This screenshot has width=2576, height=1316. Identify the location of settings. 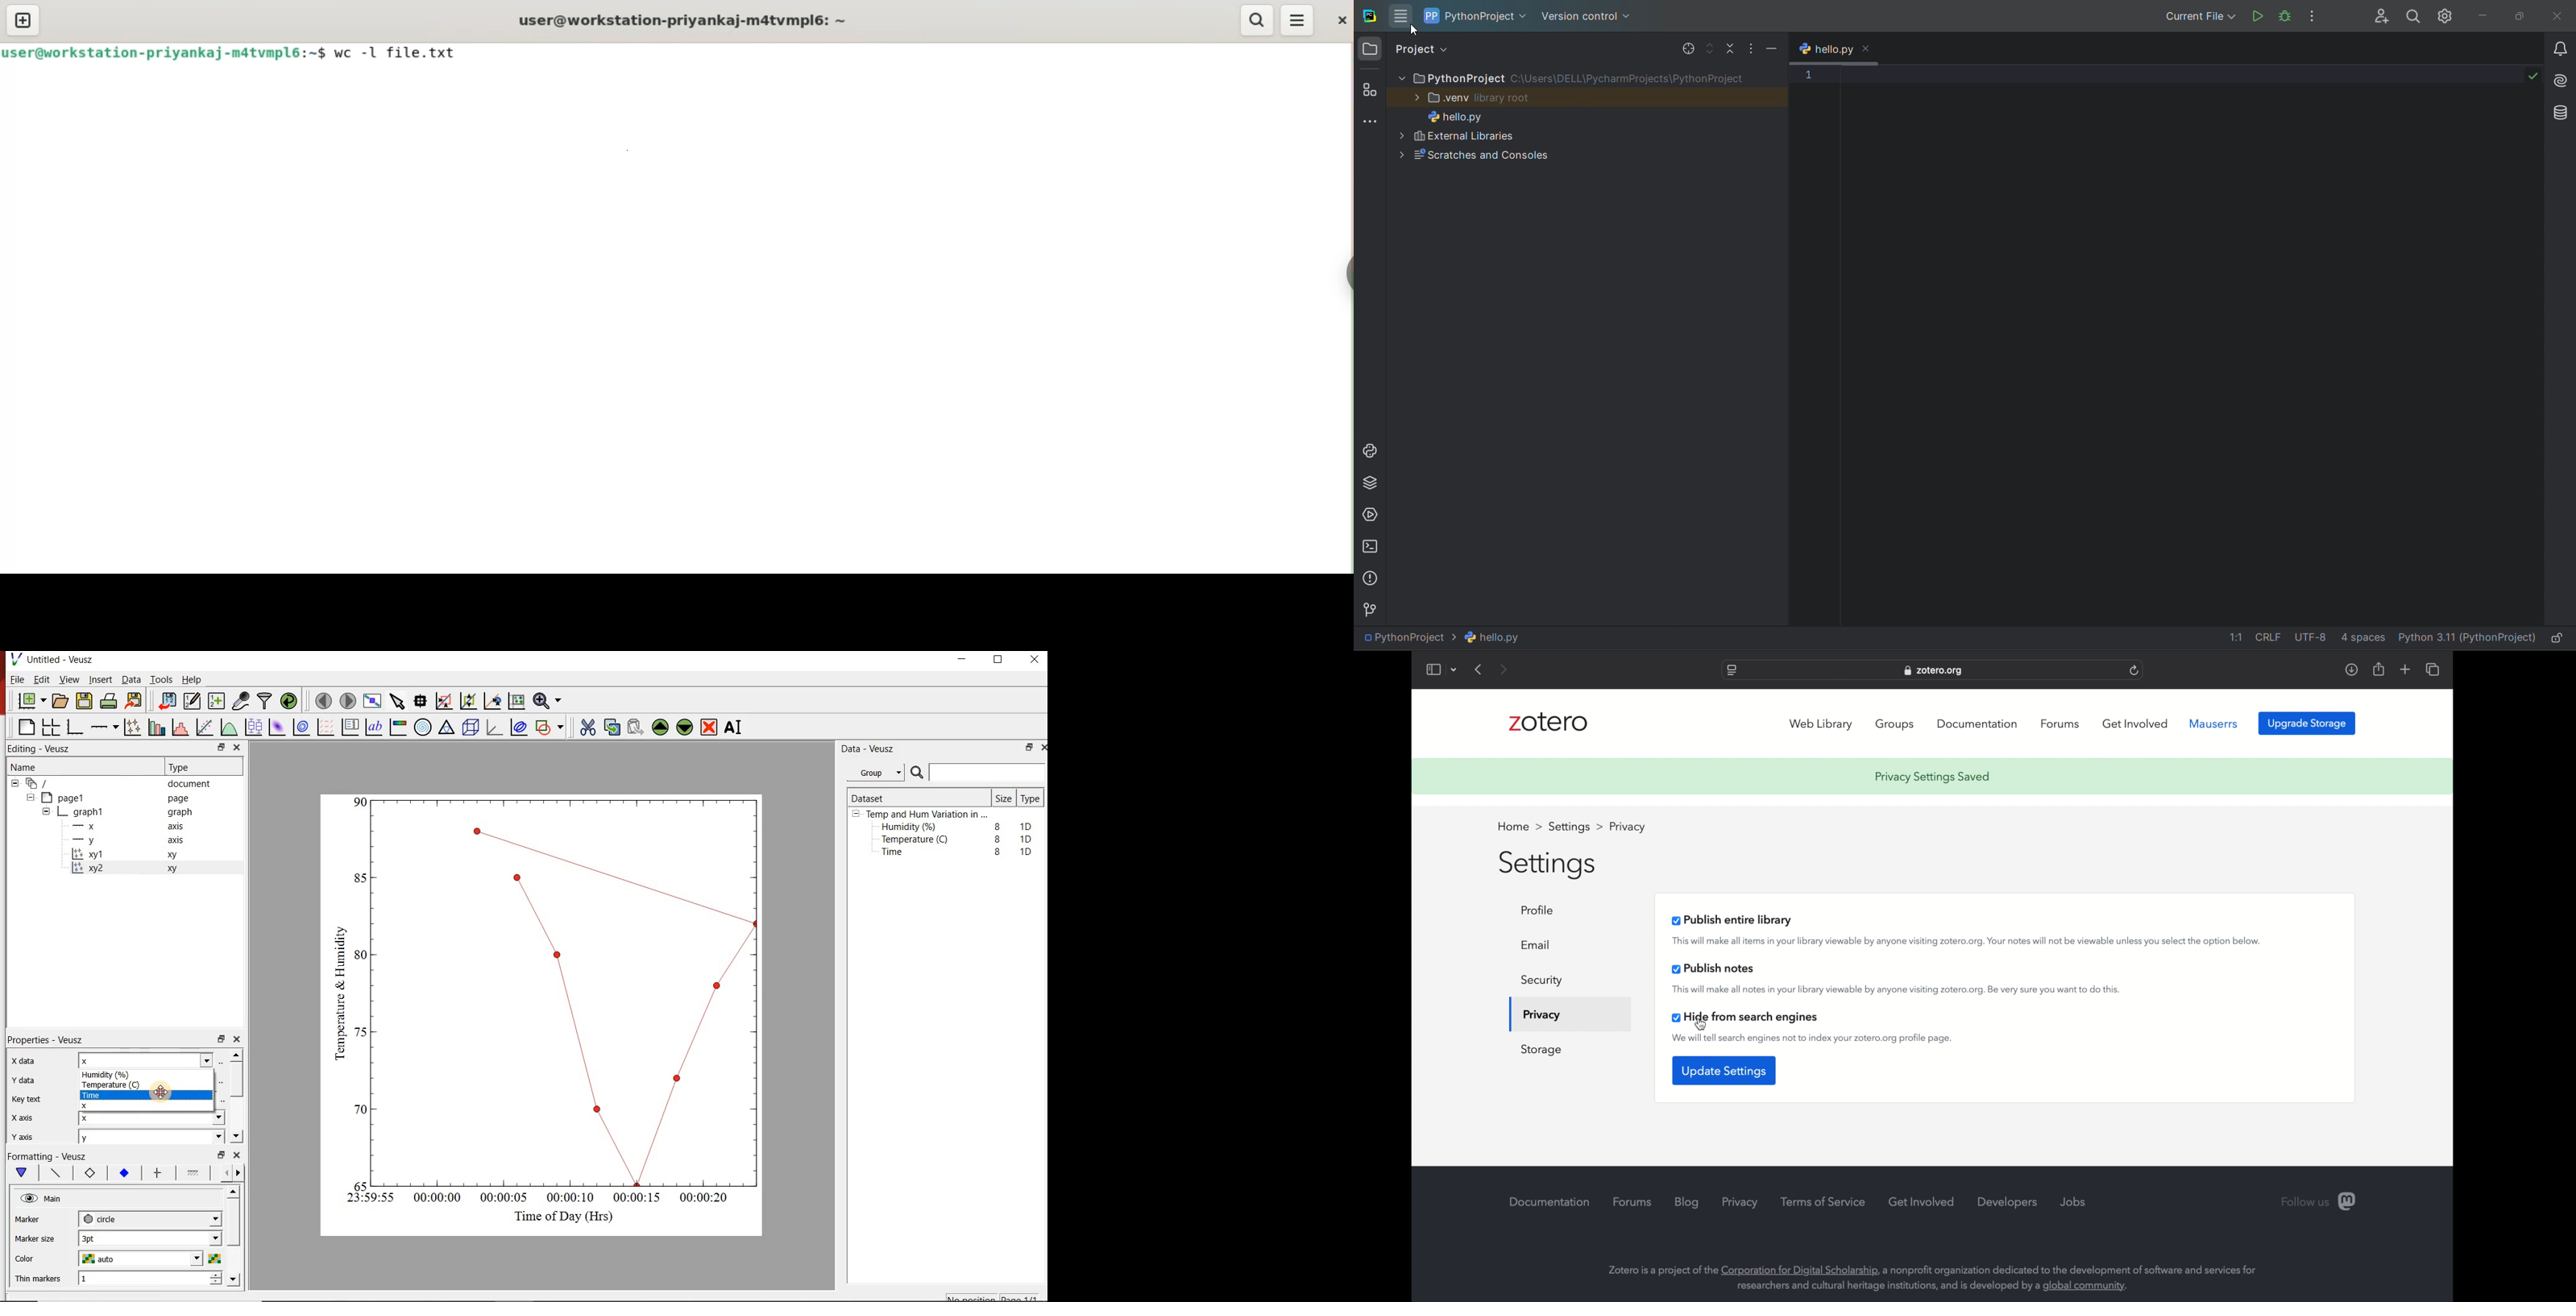
(2448, 16).